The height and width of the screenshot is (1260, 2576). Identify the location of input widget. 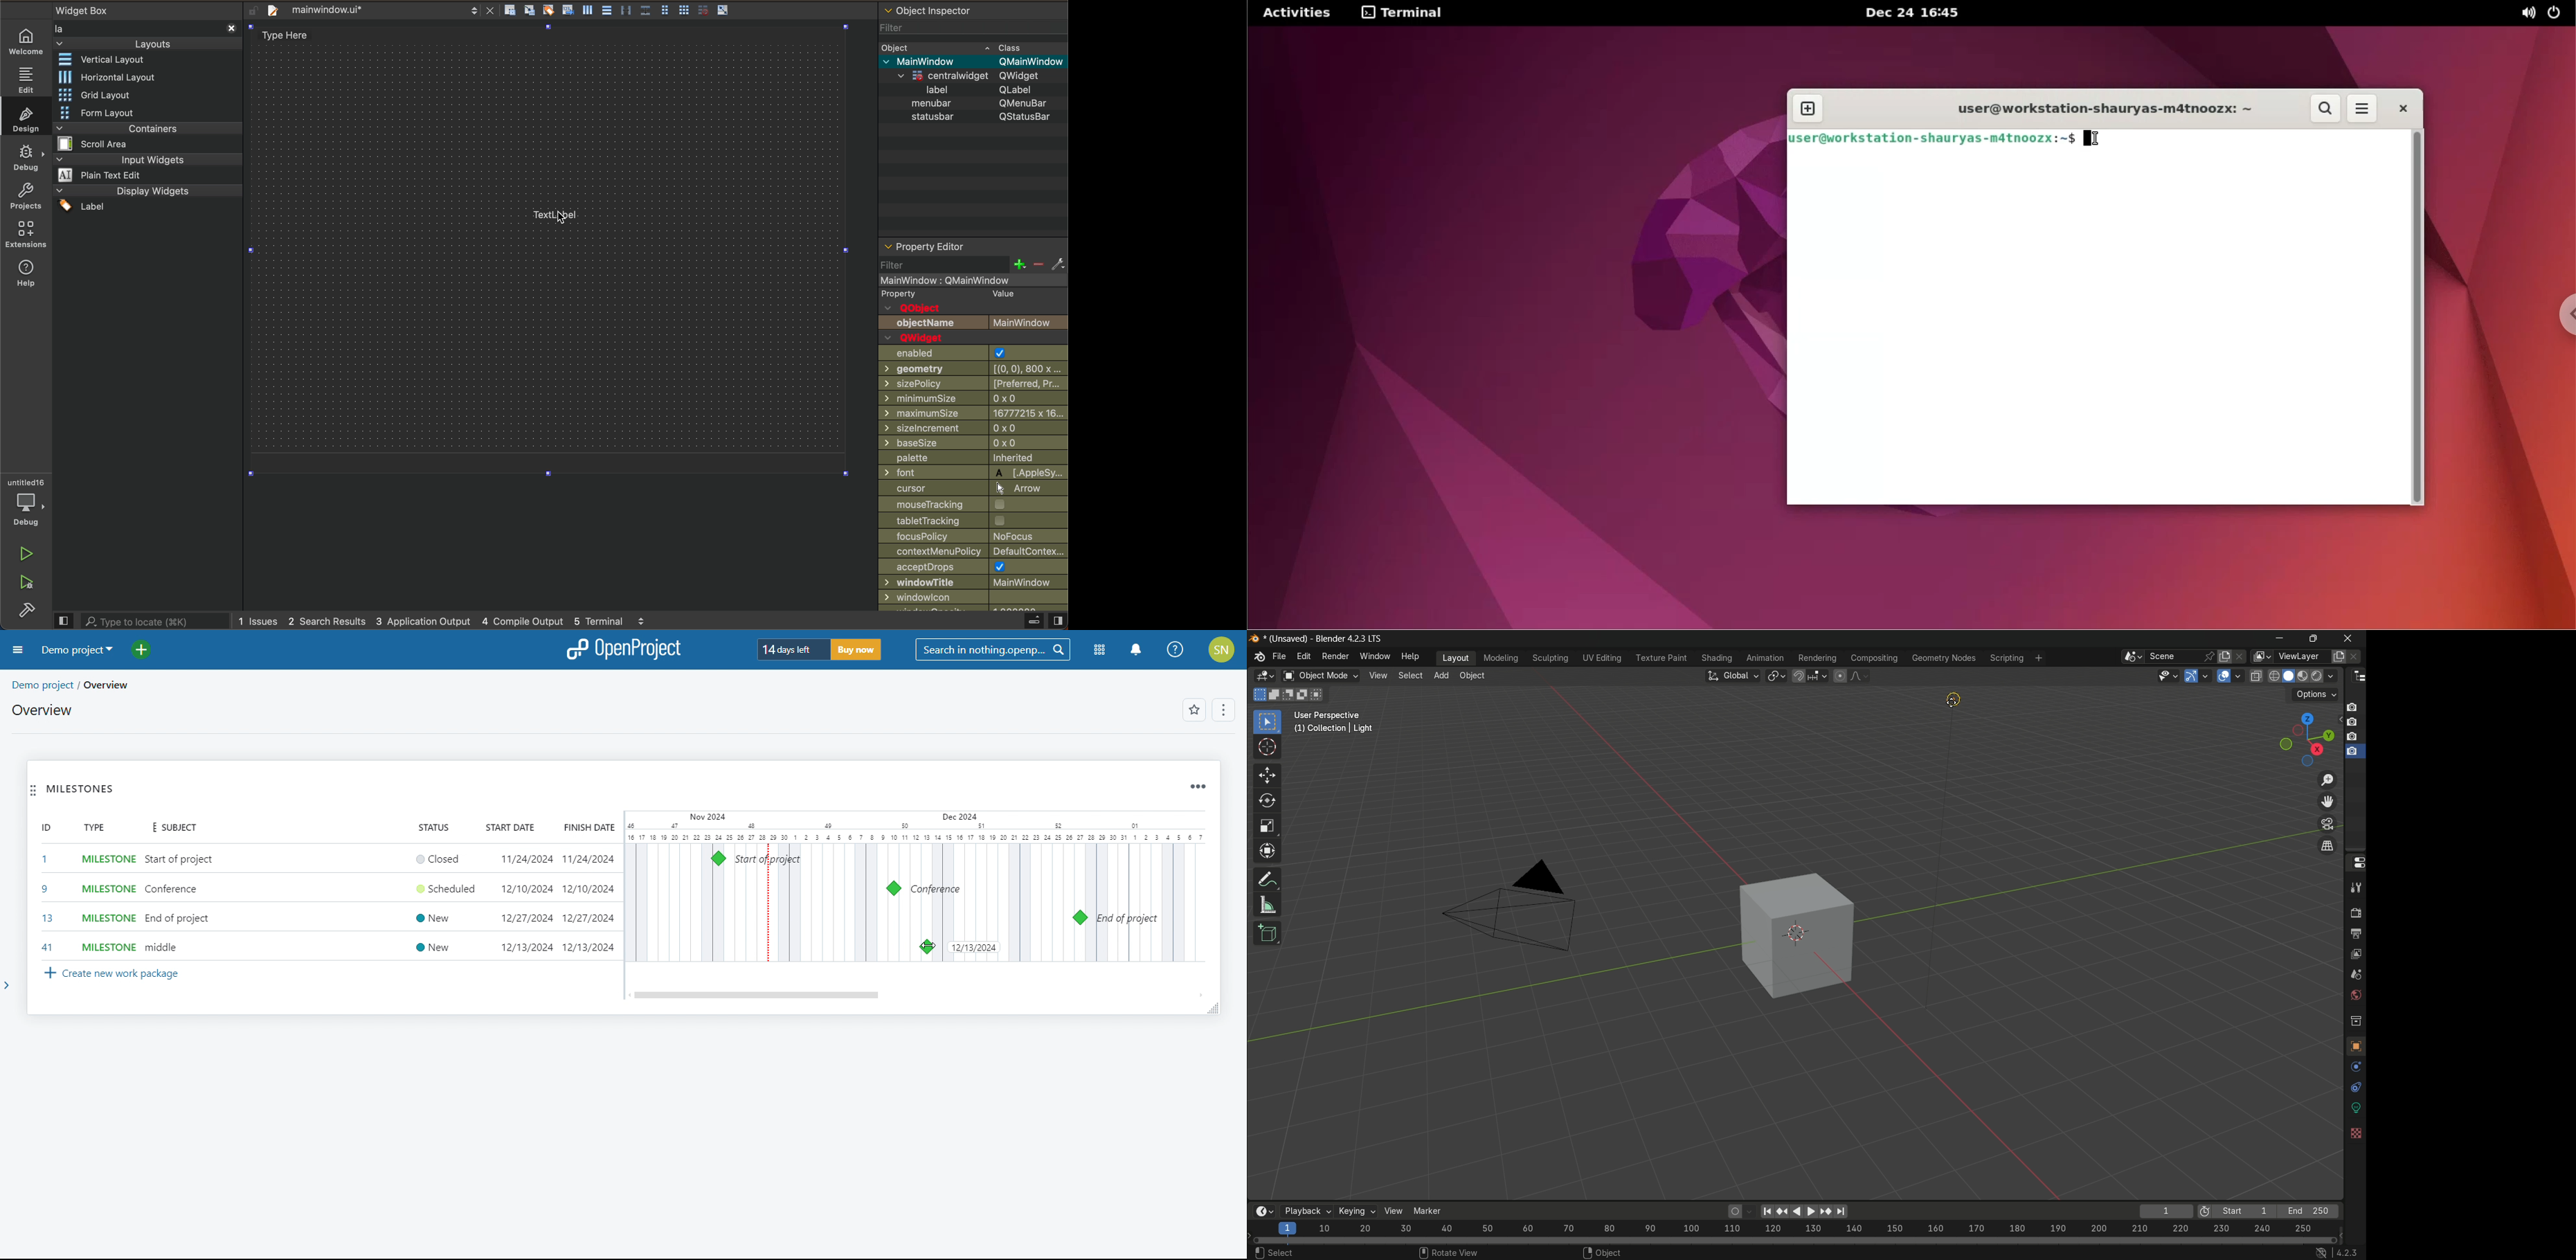
(147, 168).